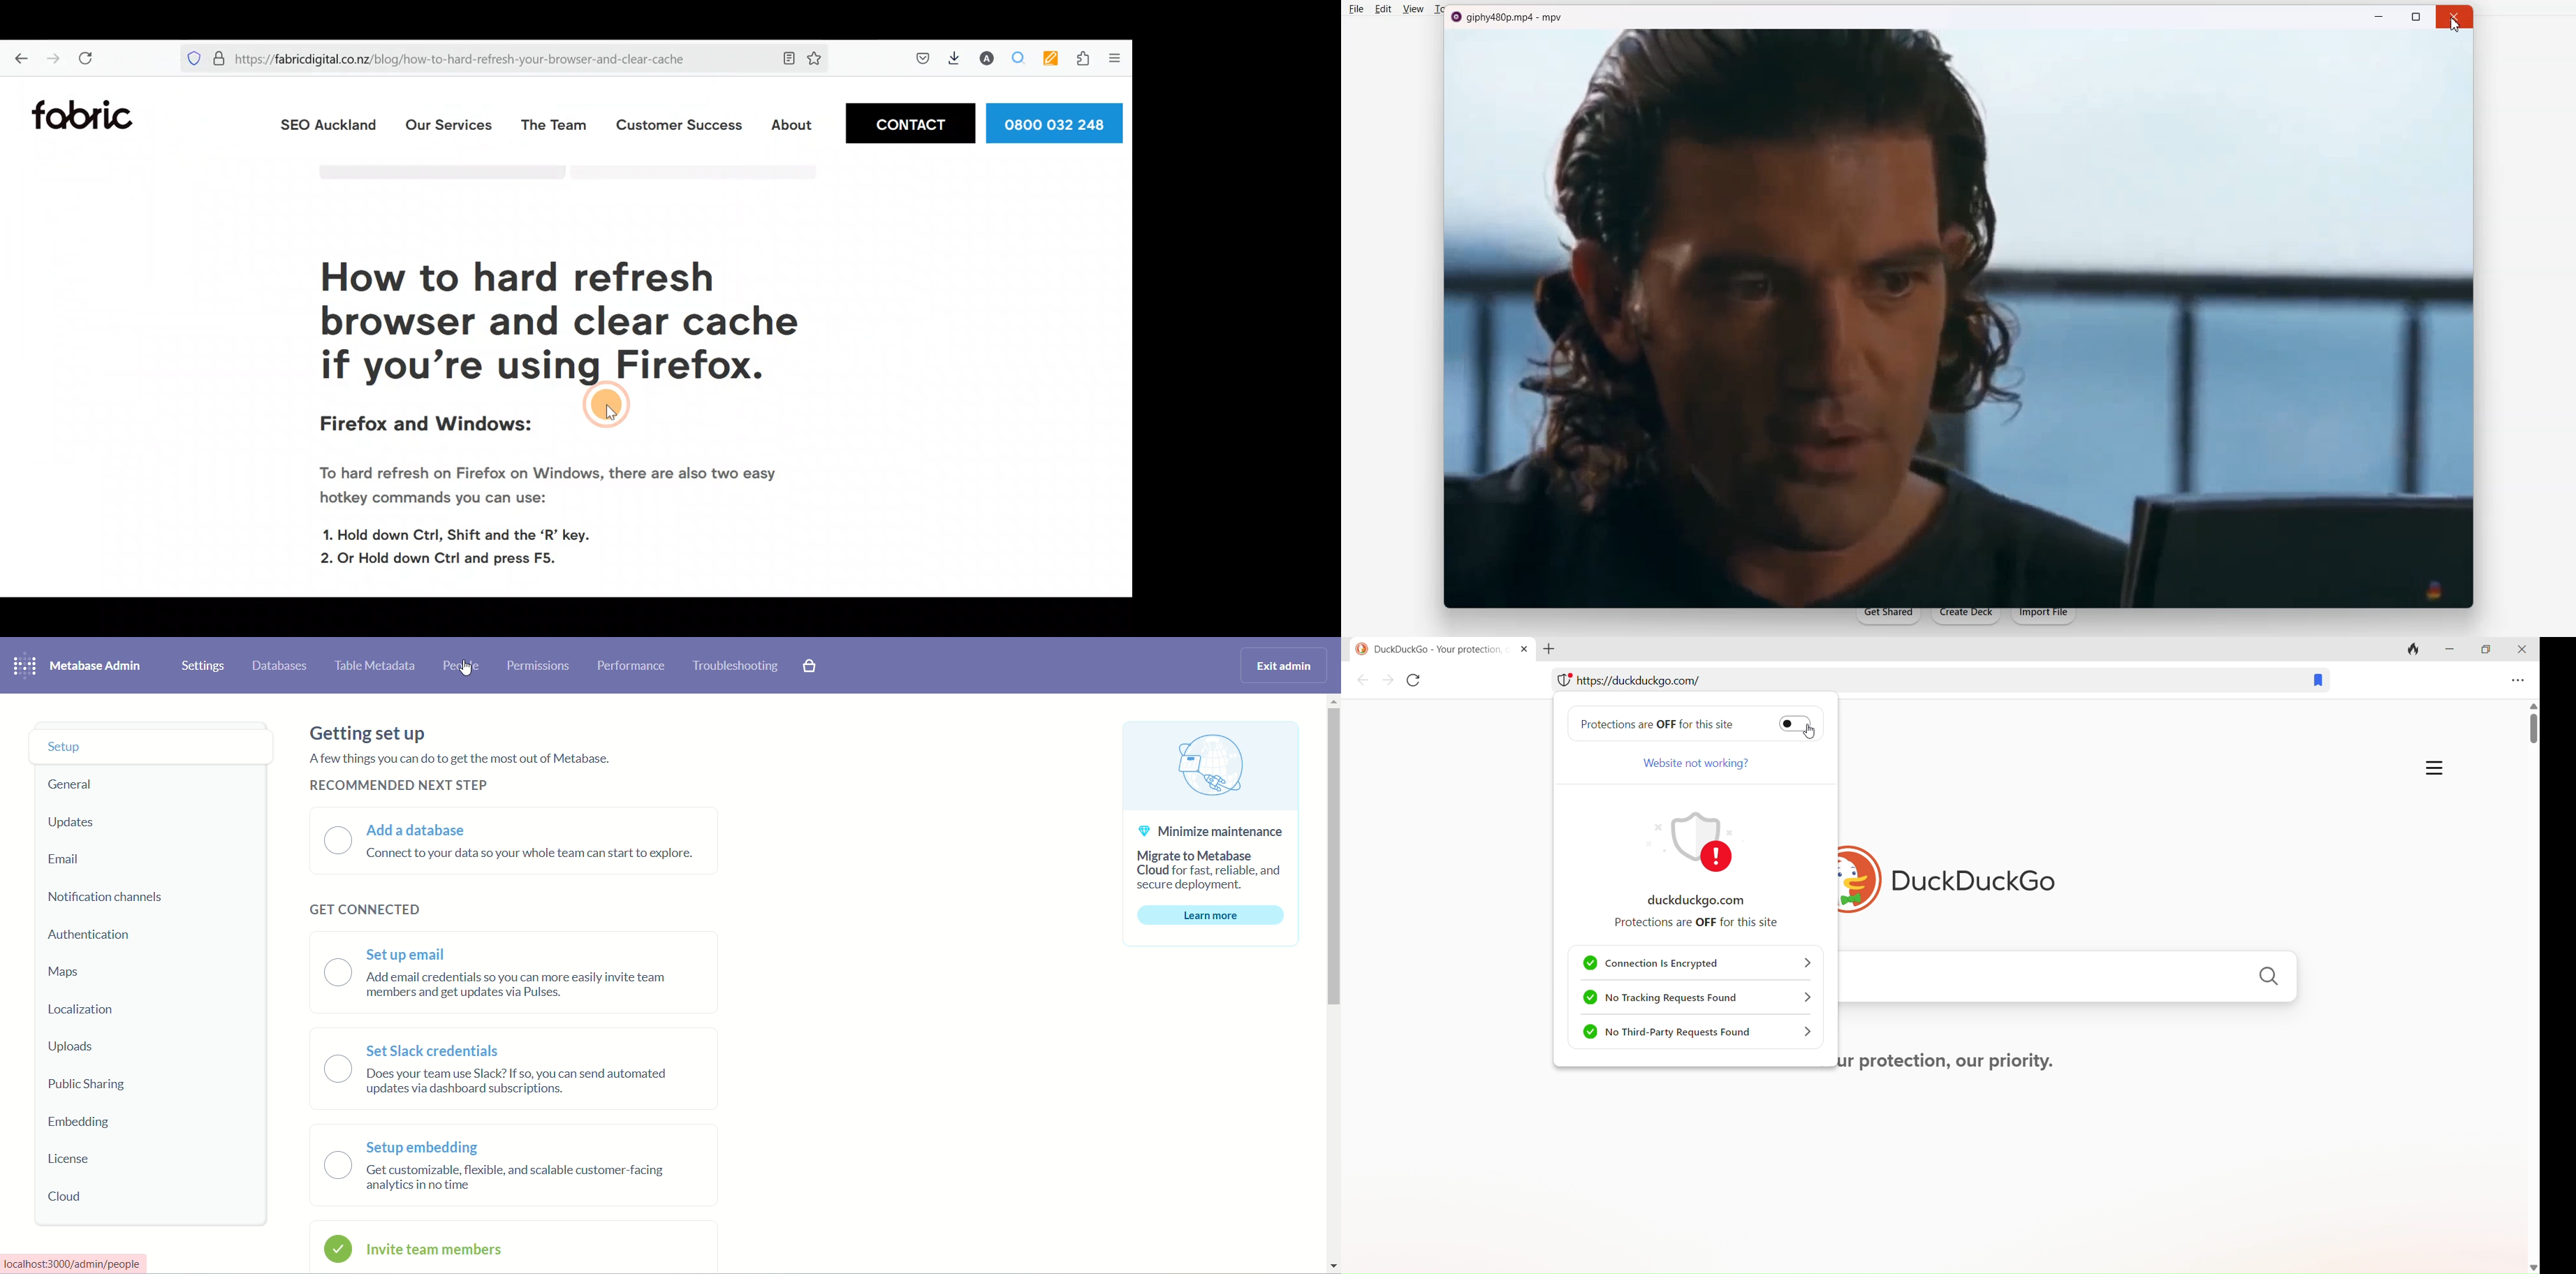 The height and width of the screenshot is (1288, 2576). I want to click on set slack credentials, so click(437, 1050).